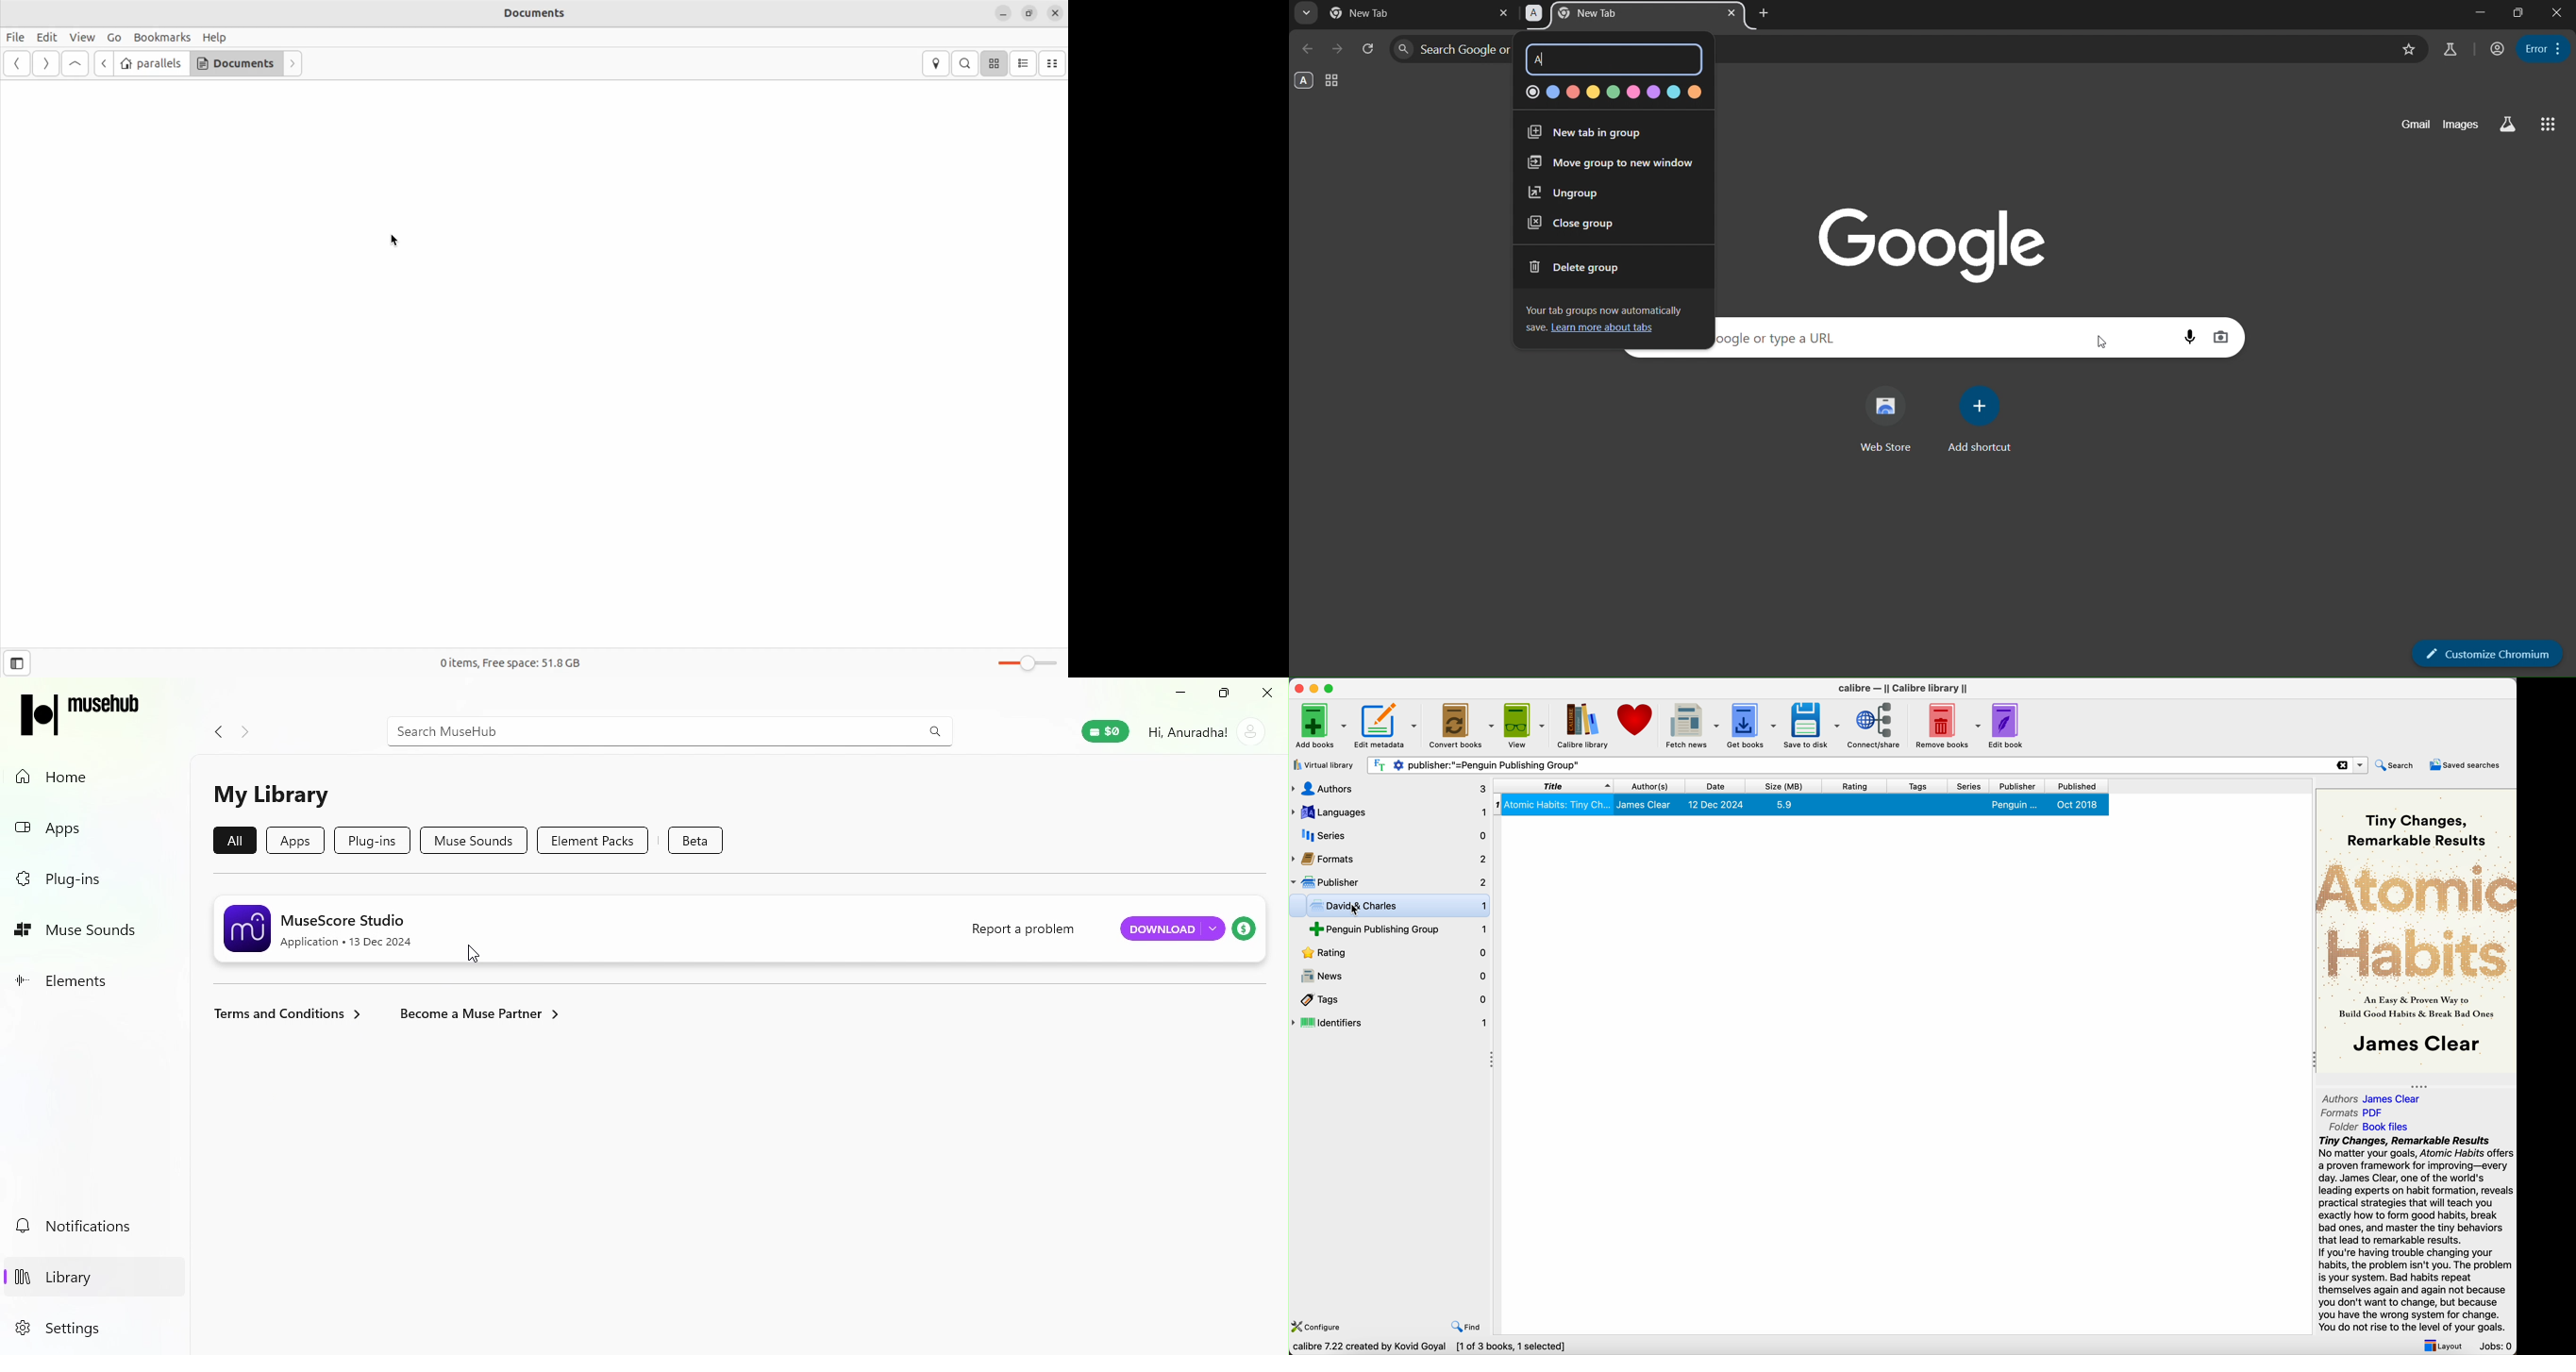 The image size is (2576, 1372). Describe the element at coordinates (44, 64) in the screenshot. I see `next` at that location.